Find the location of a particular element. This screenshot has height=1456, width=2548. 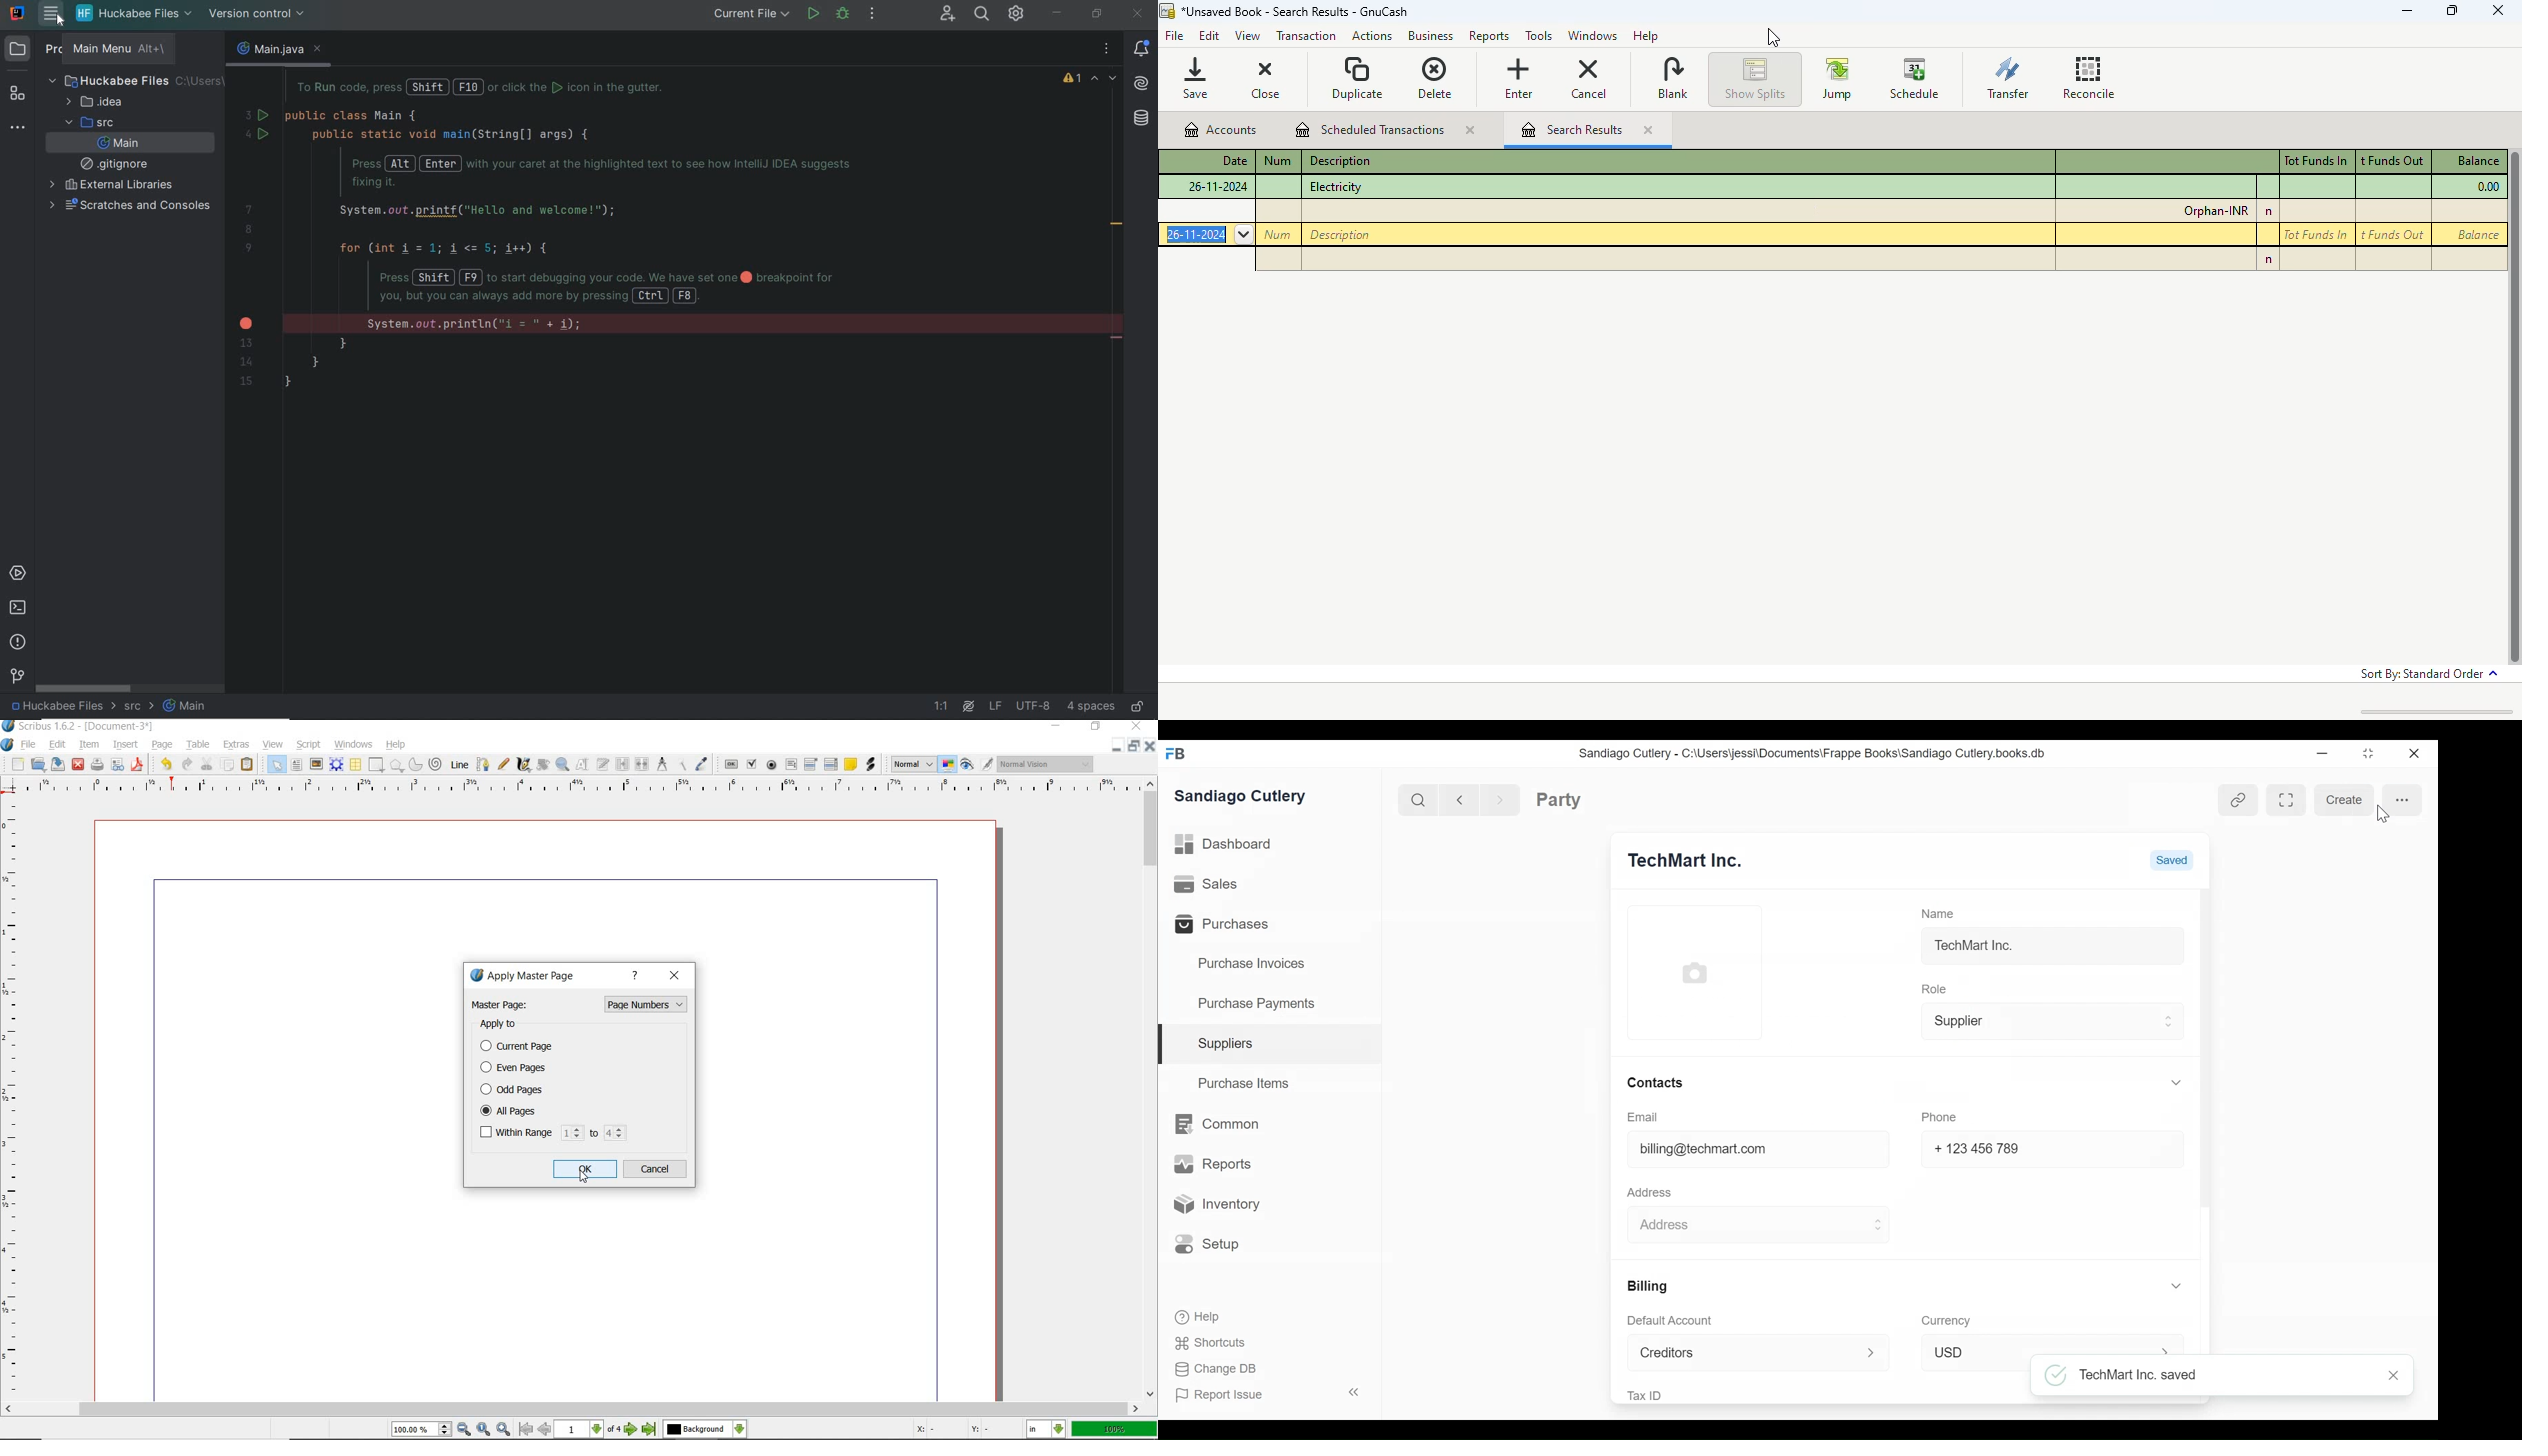

electricity is located at coordinates (1336, 187).